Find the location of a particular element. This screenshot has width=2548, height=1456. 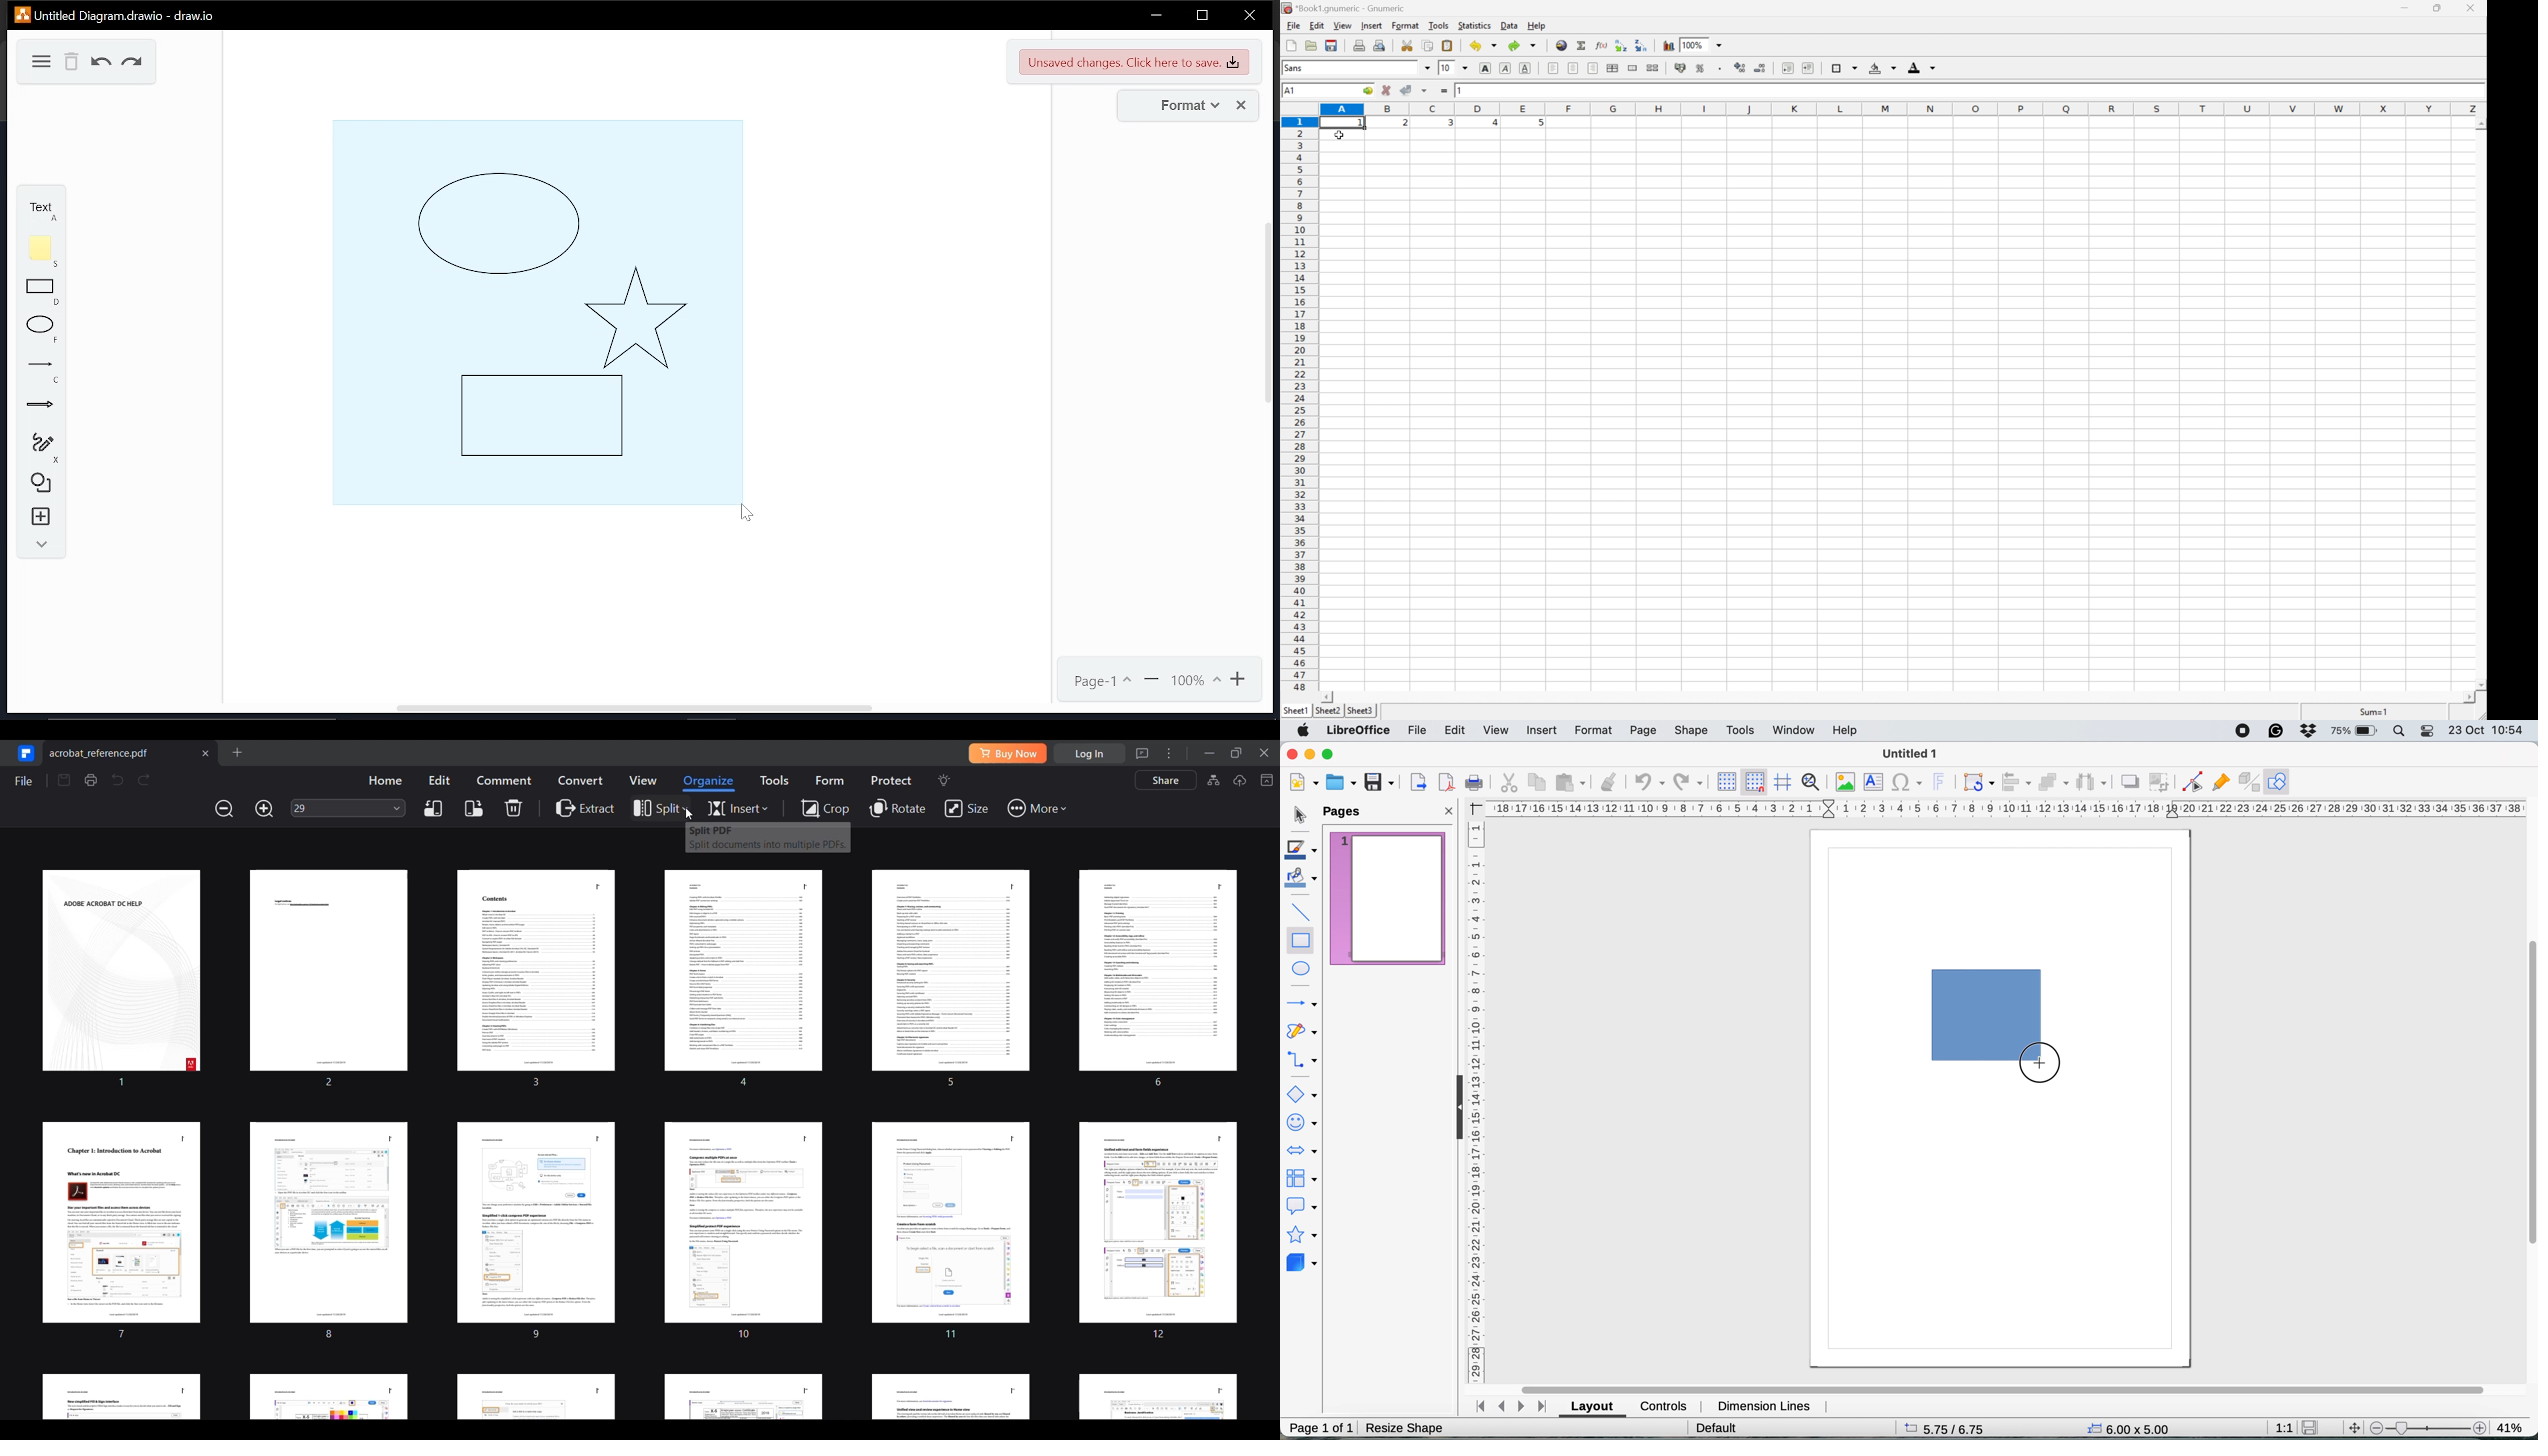

collapse is located at coordinates (1455, 1106).